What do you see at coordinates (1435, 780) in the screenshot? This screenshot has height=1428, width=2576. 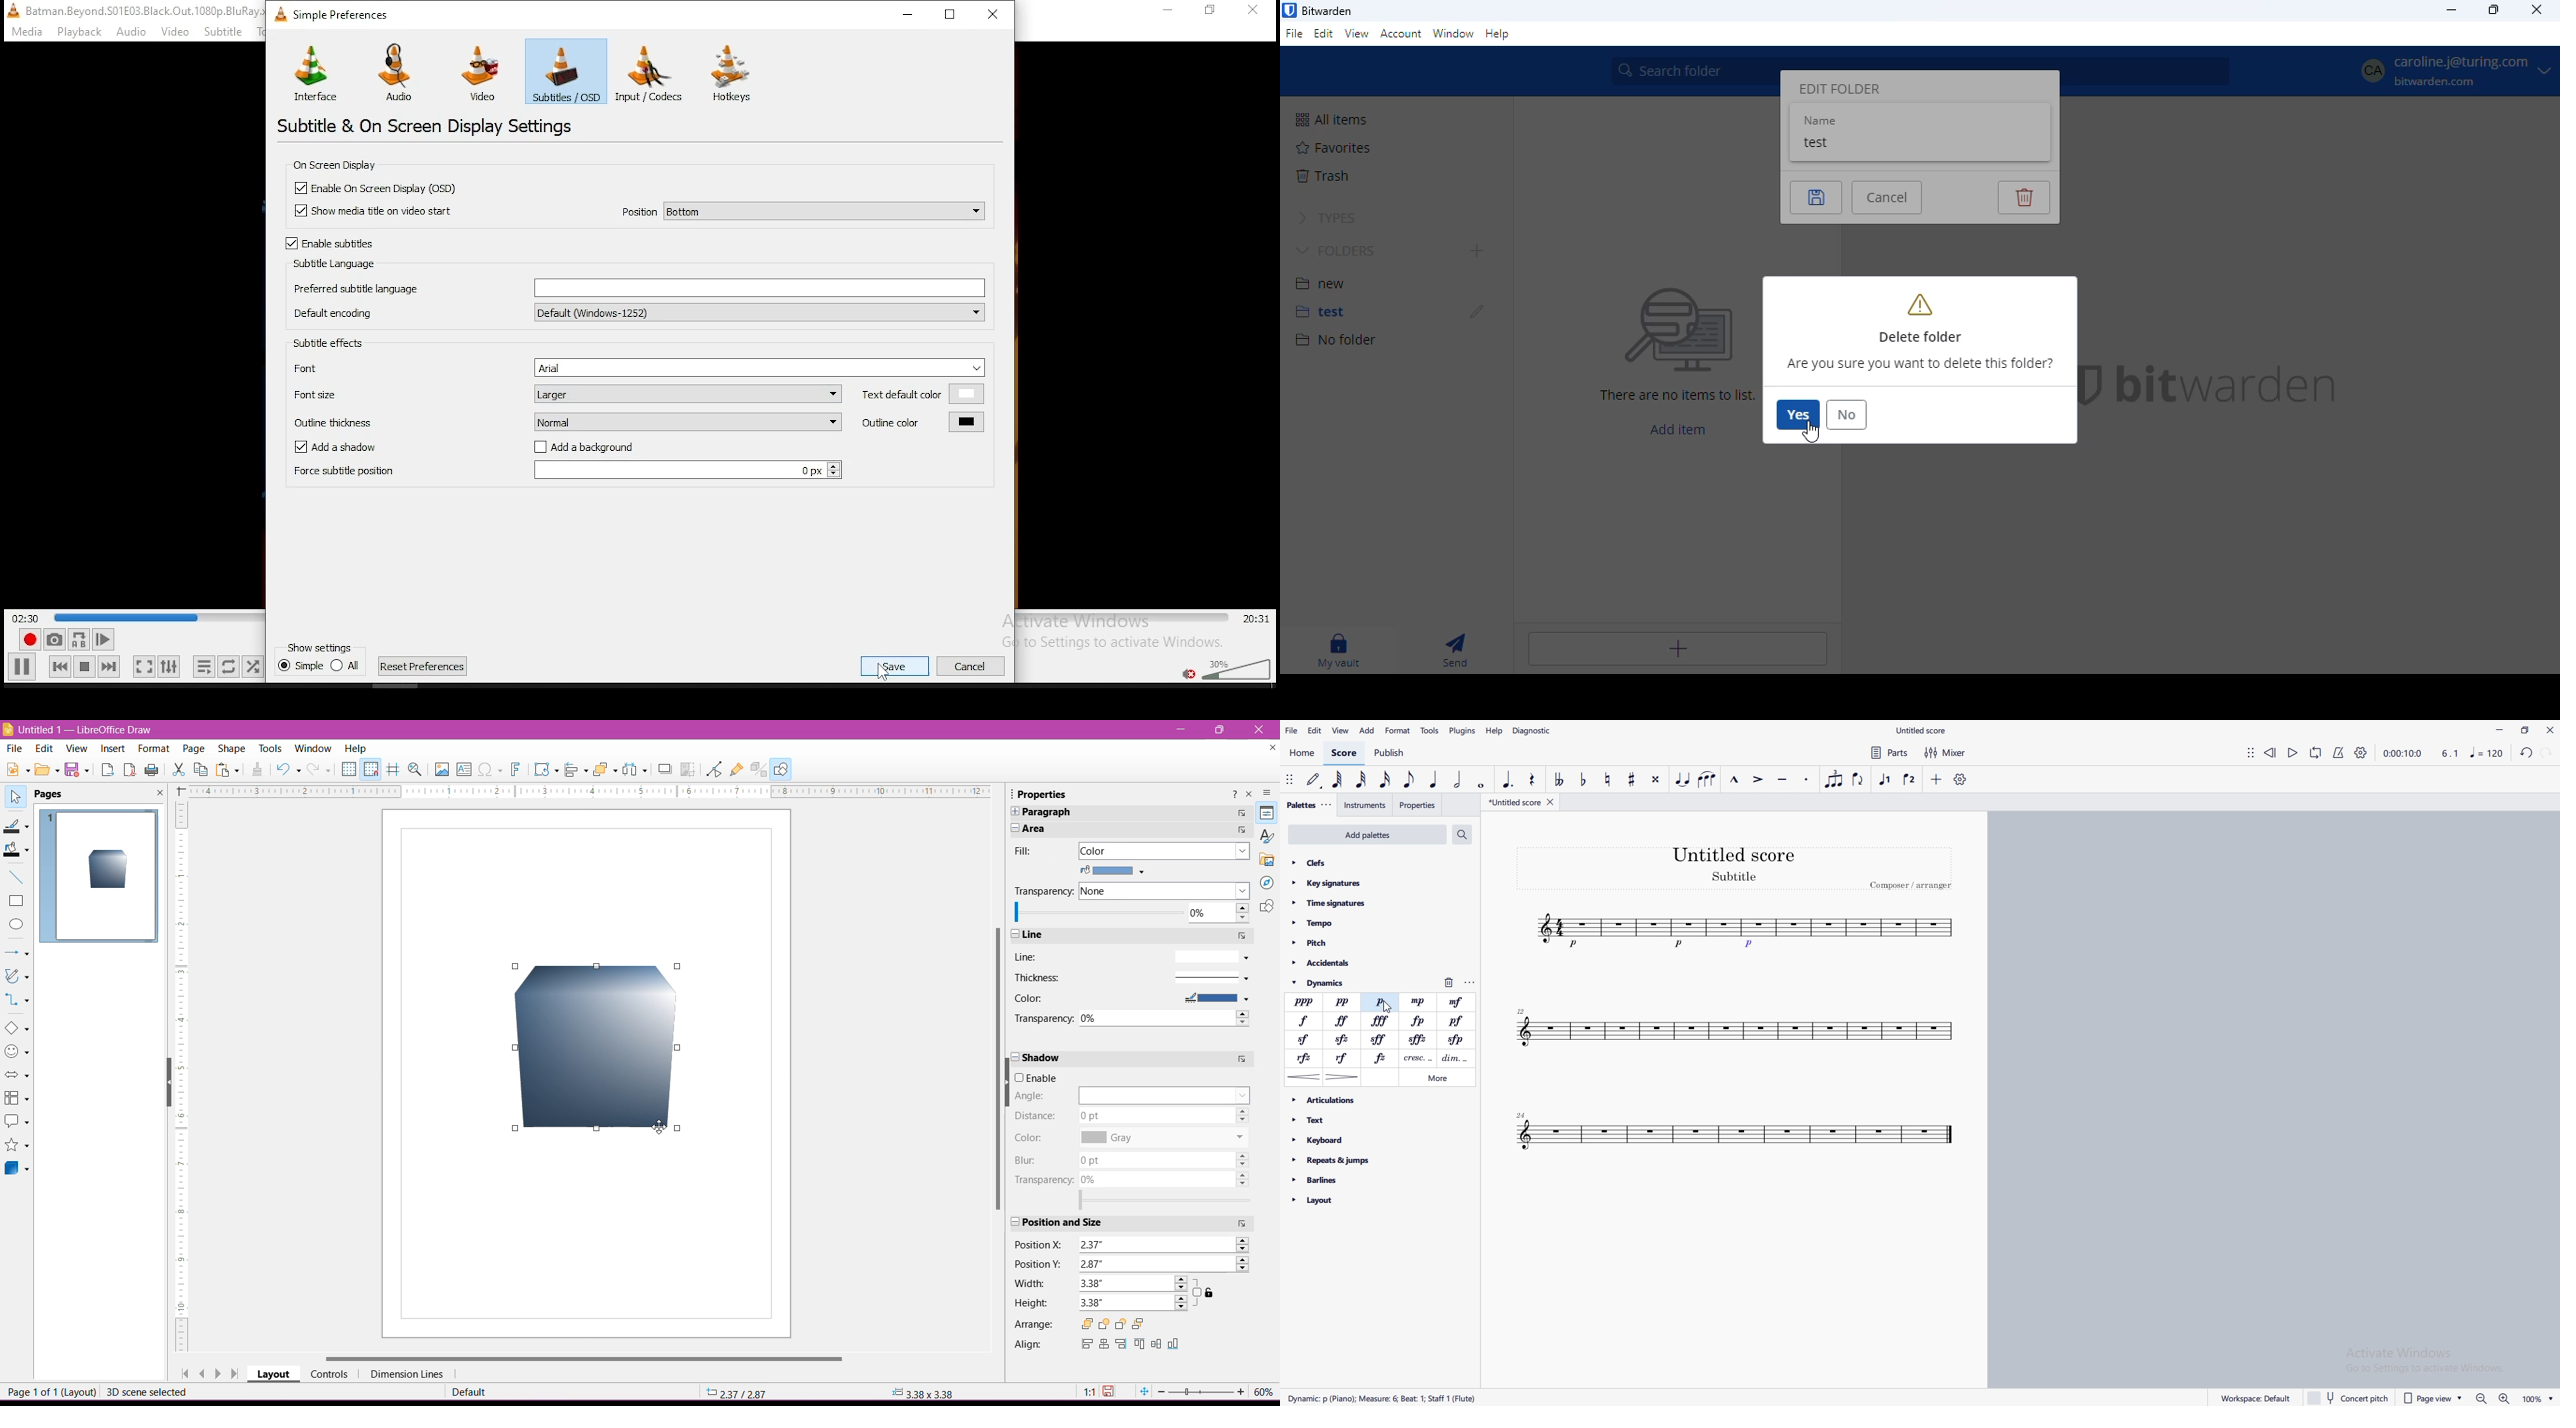 I see `quarter note` at bounding box center [1435, 780].